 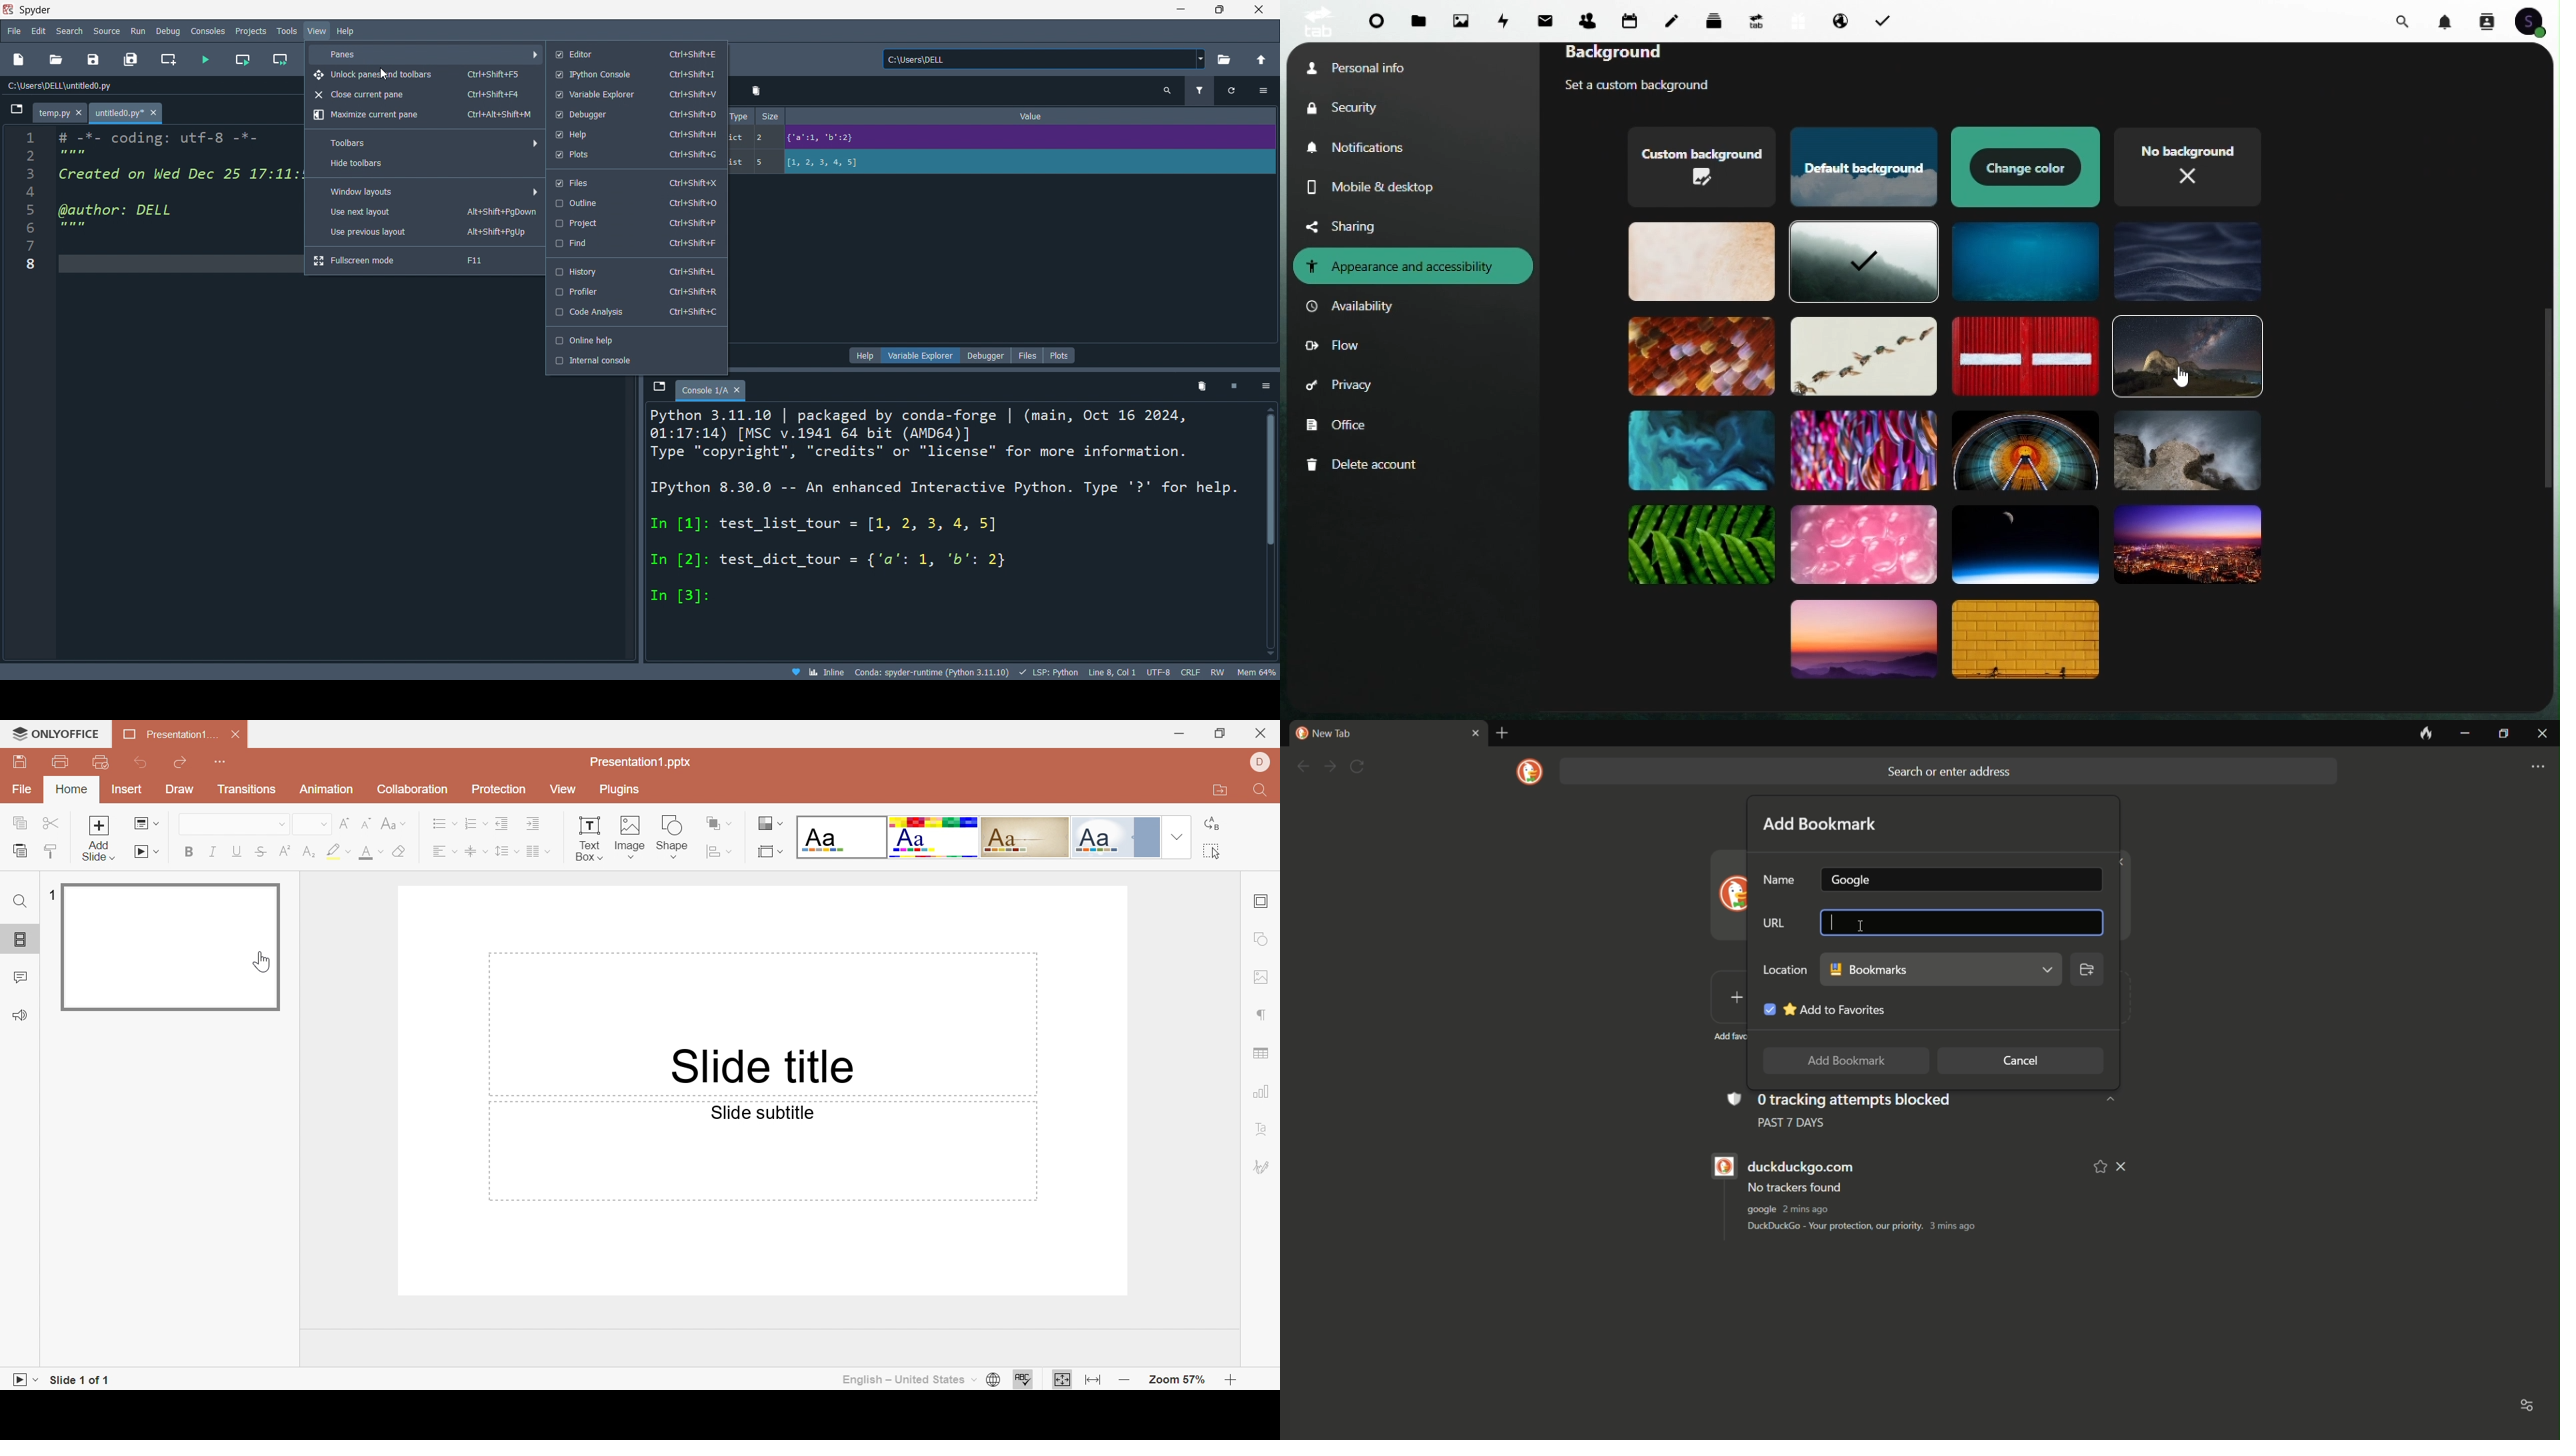 I want to click on open parent directory, so click(x=1261, y=58).